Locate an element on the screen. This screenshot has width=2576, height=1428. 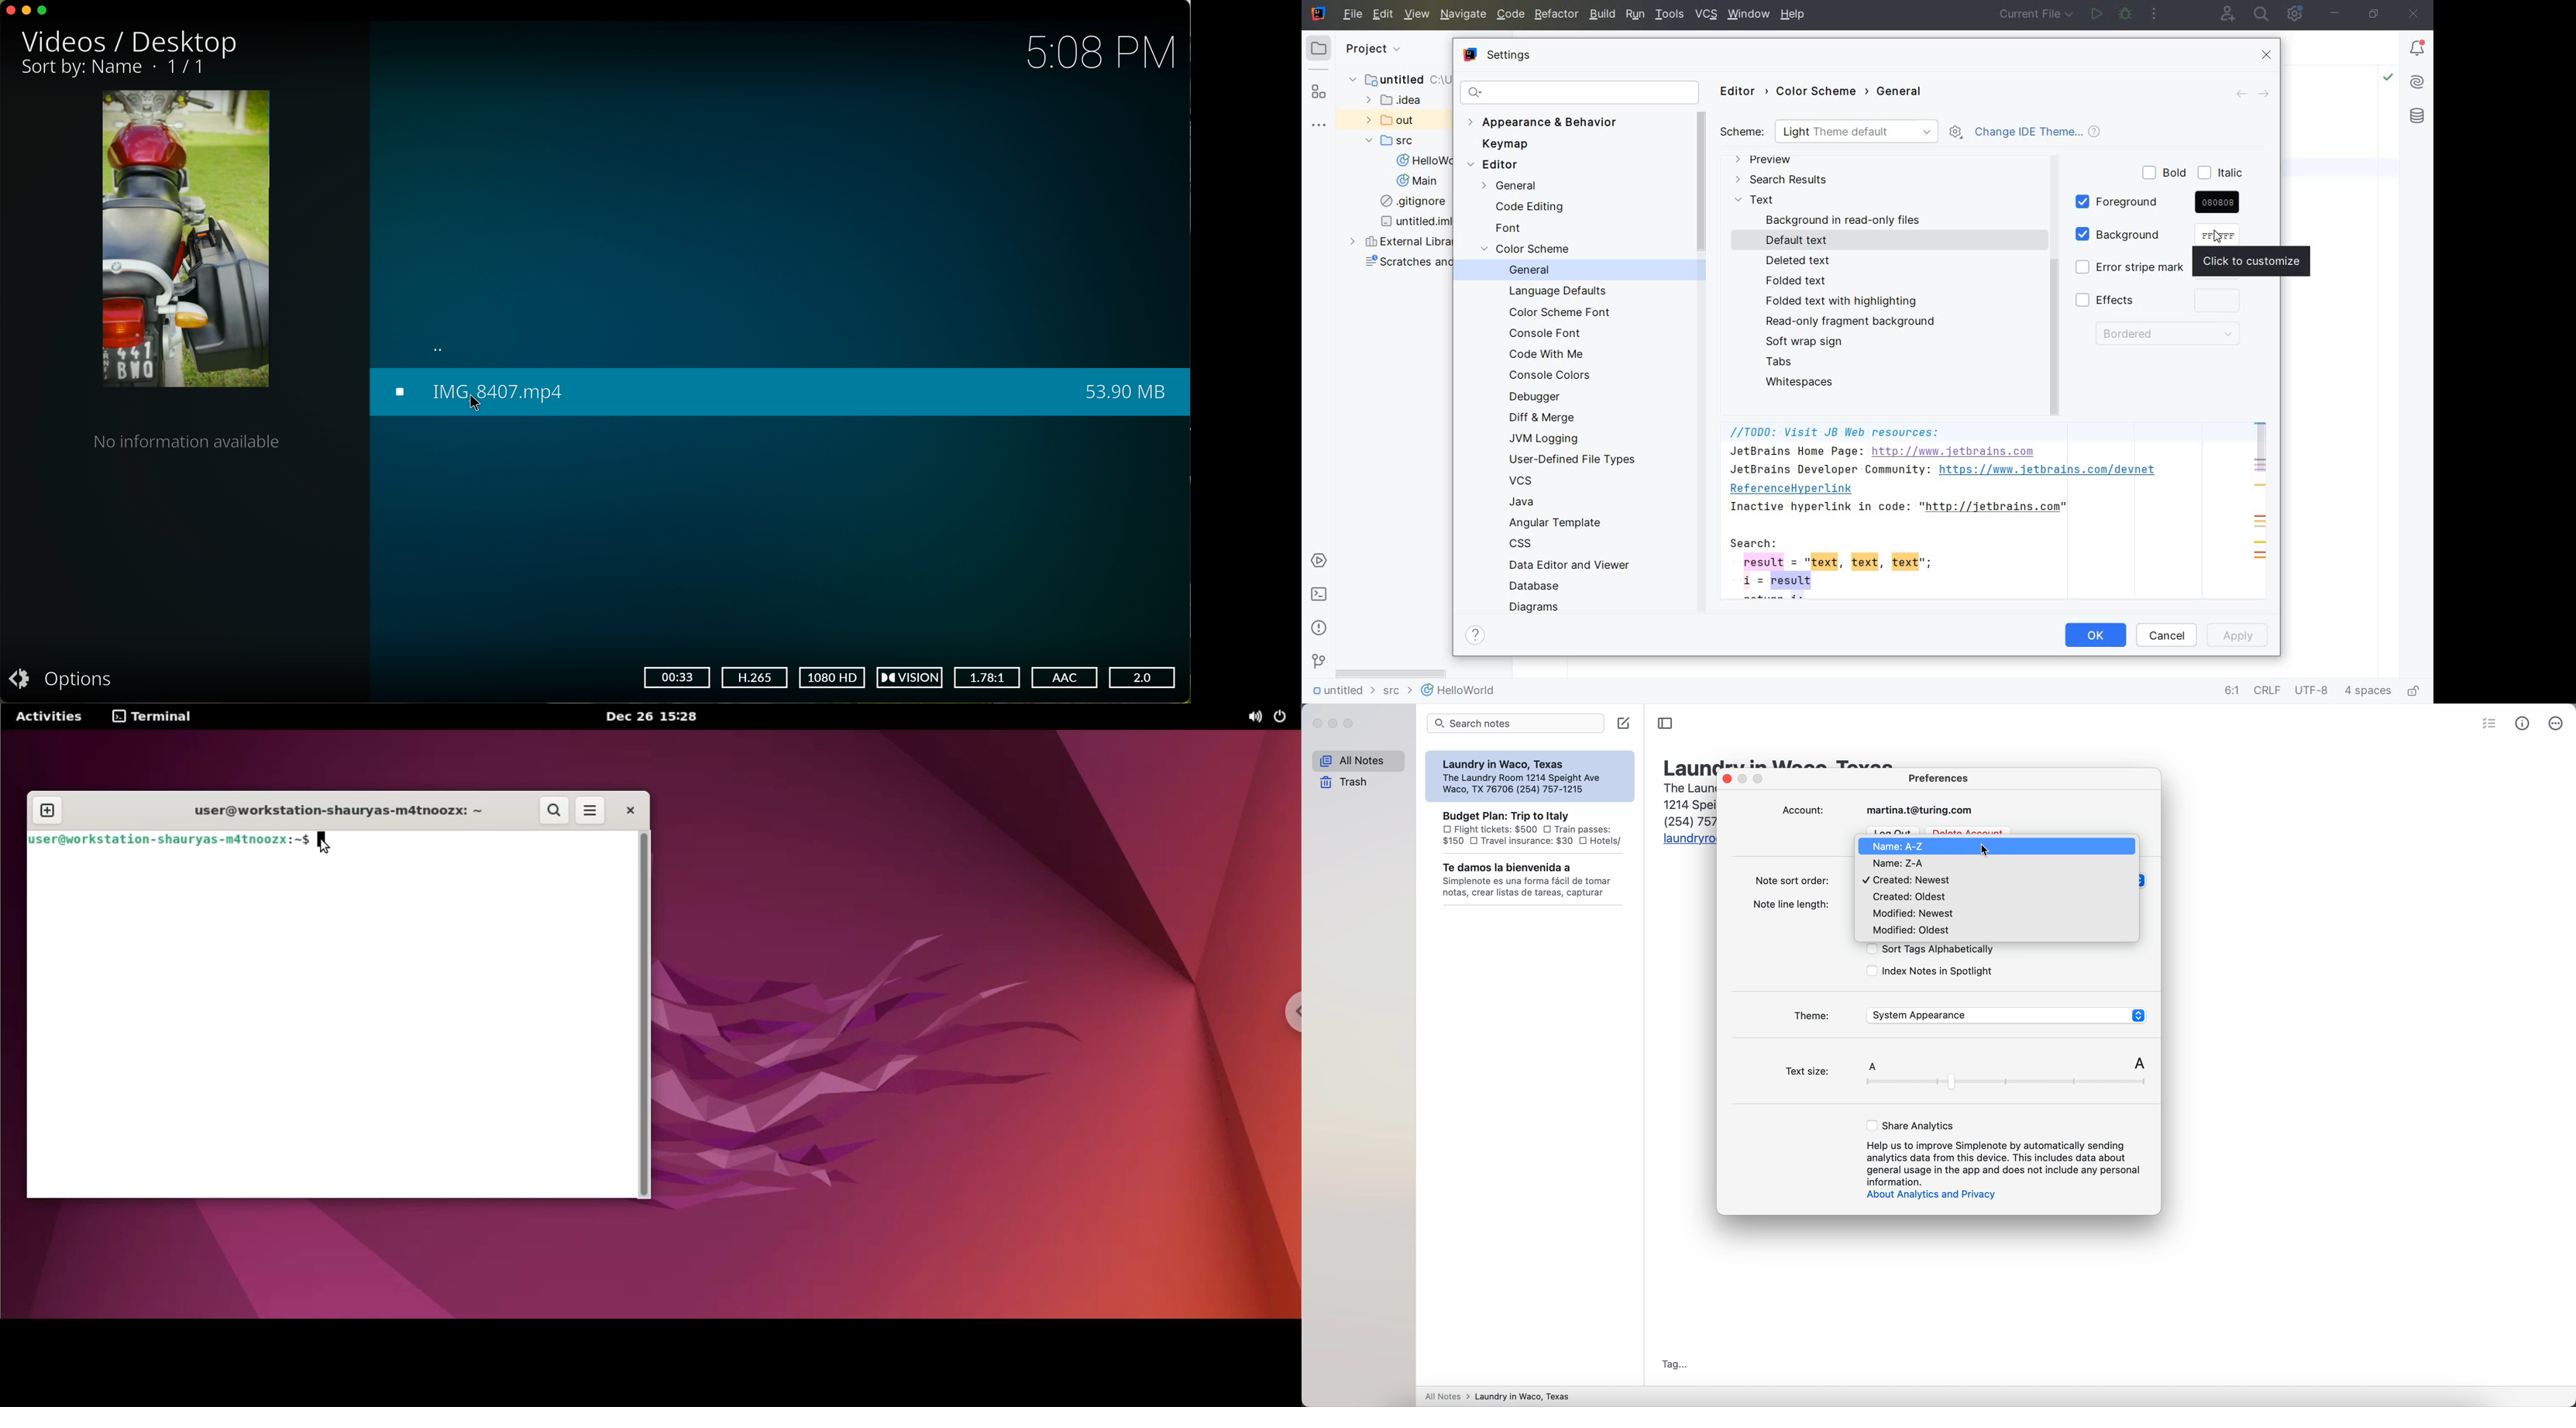
Budget Plan: Trip to Italy note is located at coordinates (1531, 828).